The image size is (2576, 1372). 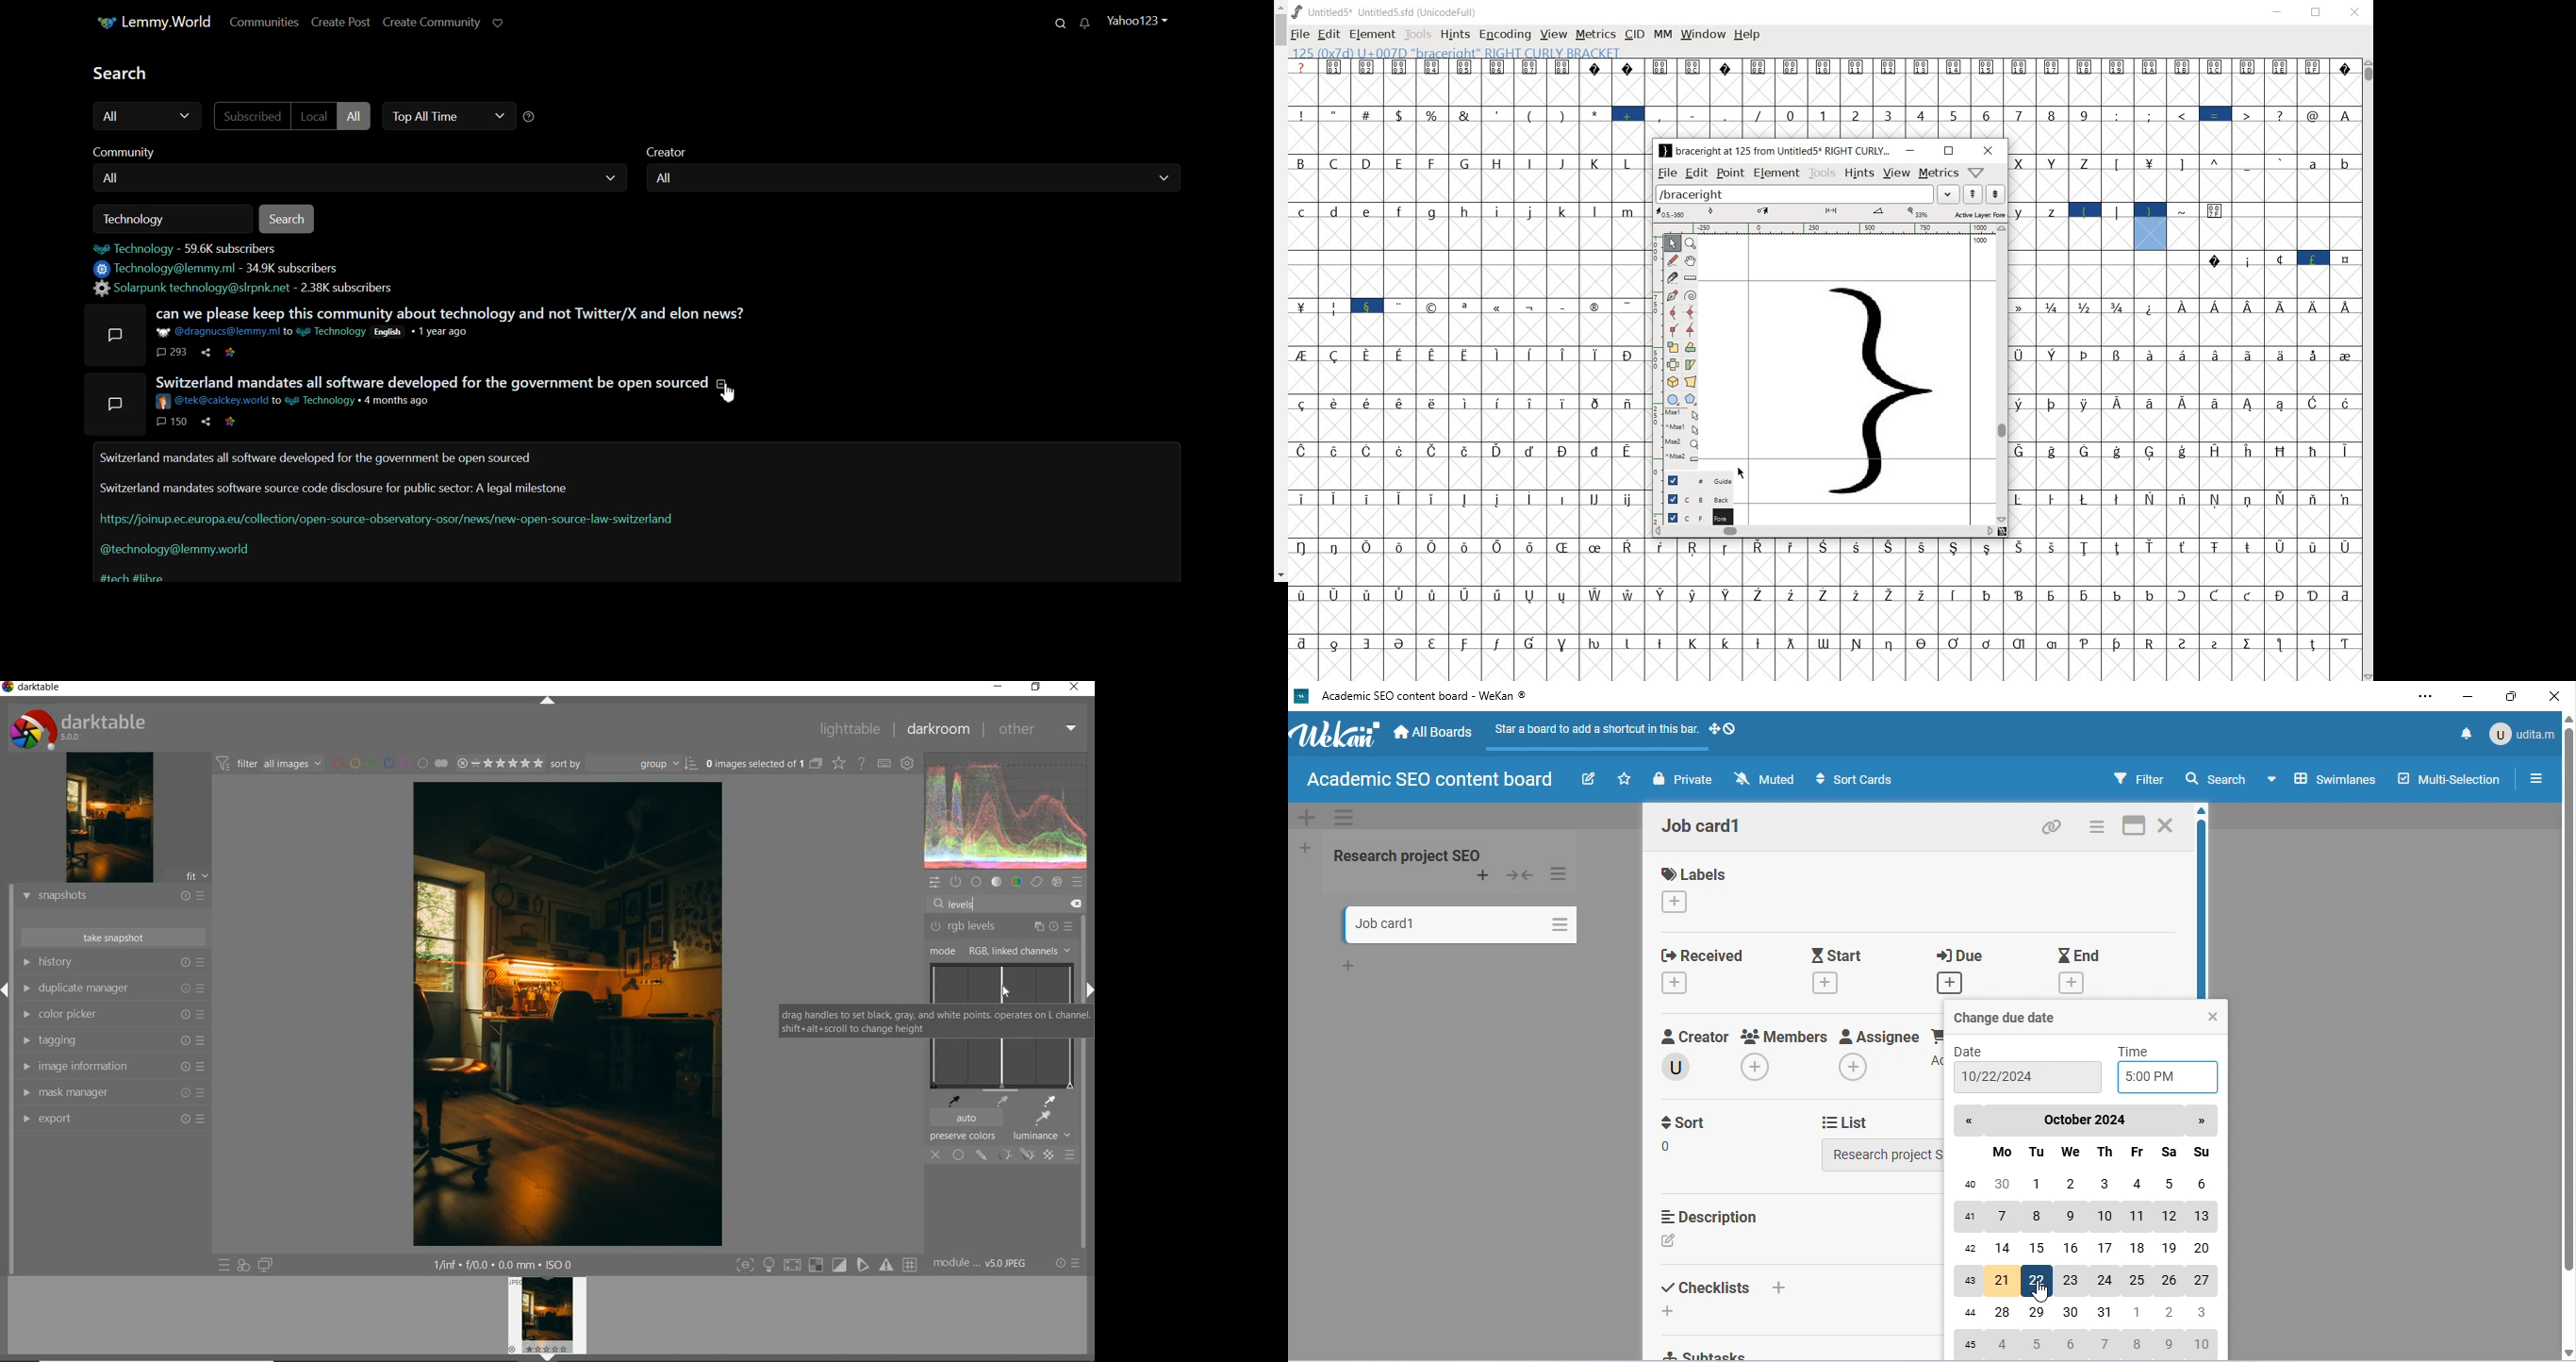 I want to click on add a curve point always either horizontal or vertical, so click(x=1672, y=311).